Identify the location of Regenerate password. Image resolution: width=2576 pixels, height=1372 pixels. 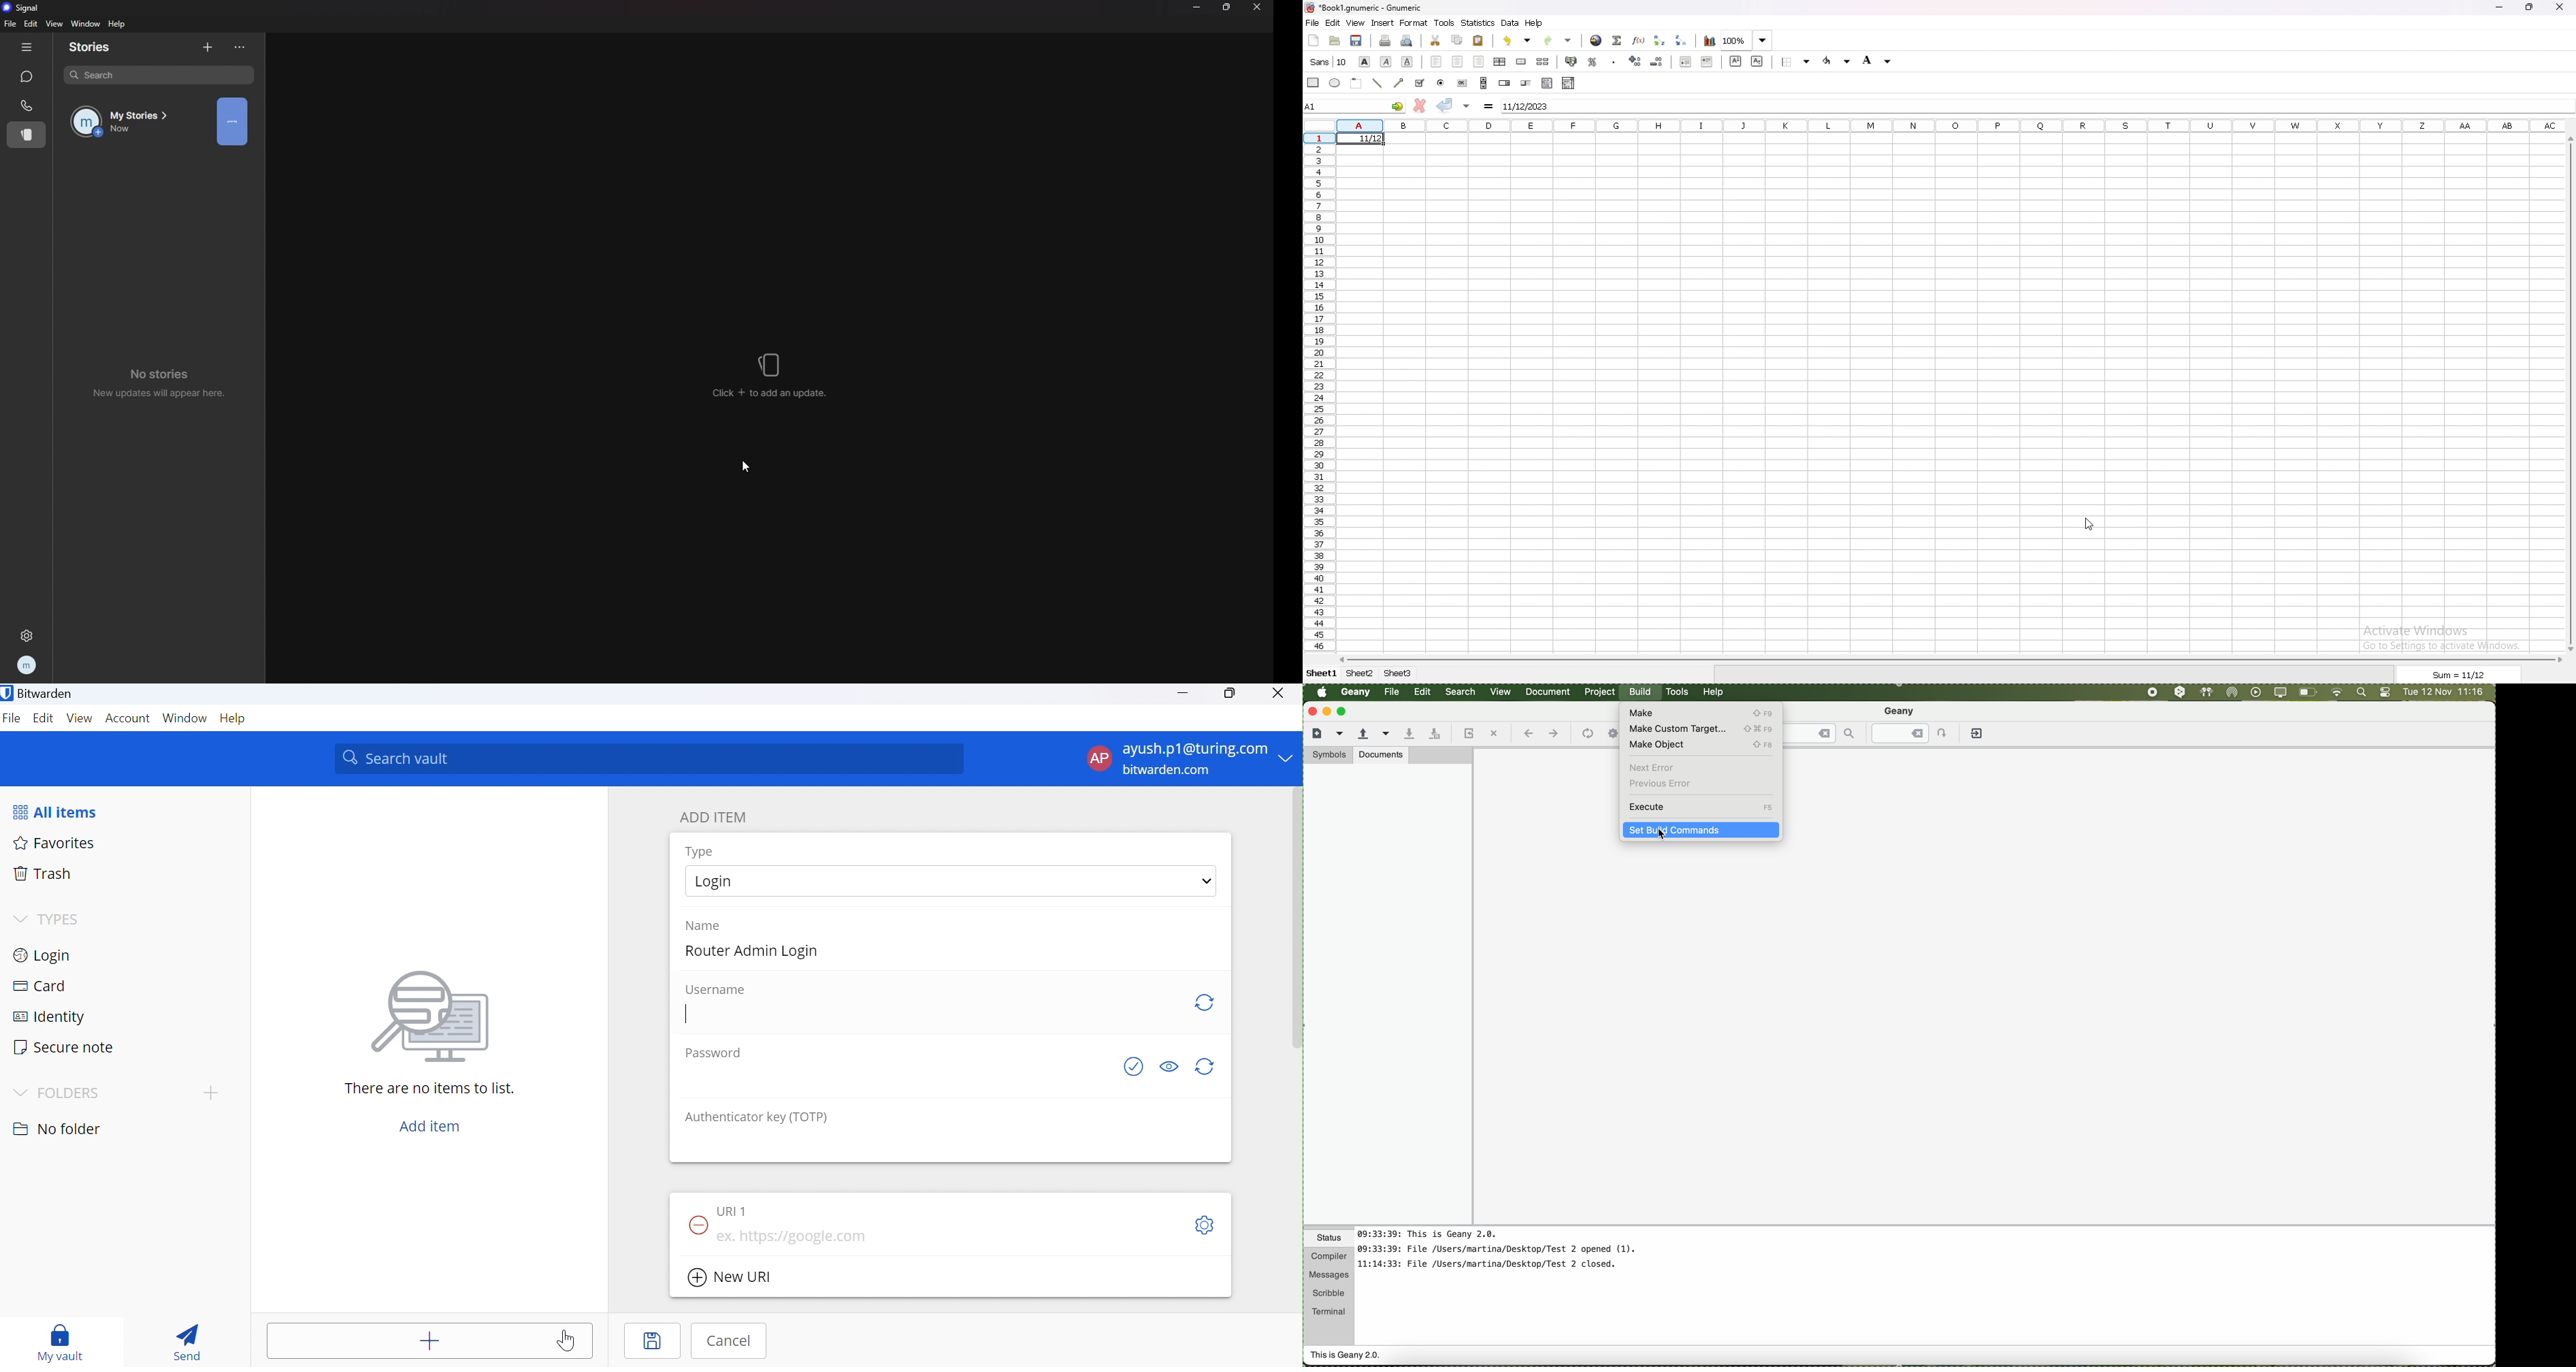
(1207, 1068).